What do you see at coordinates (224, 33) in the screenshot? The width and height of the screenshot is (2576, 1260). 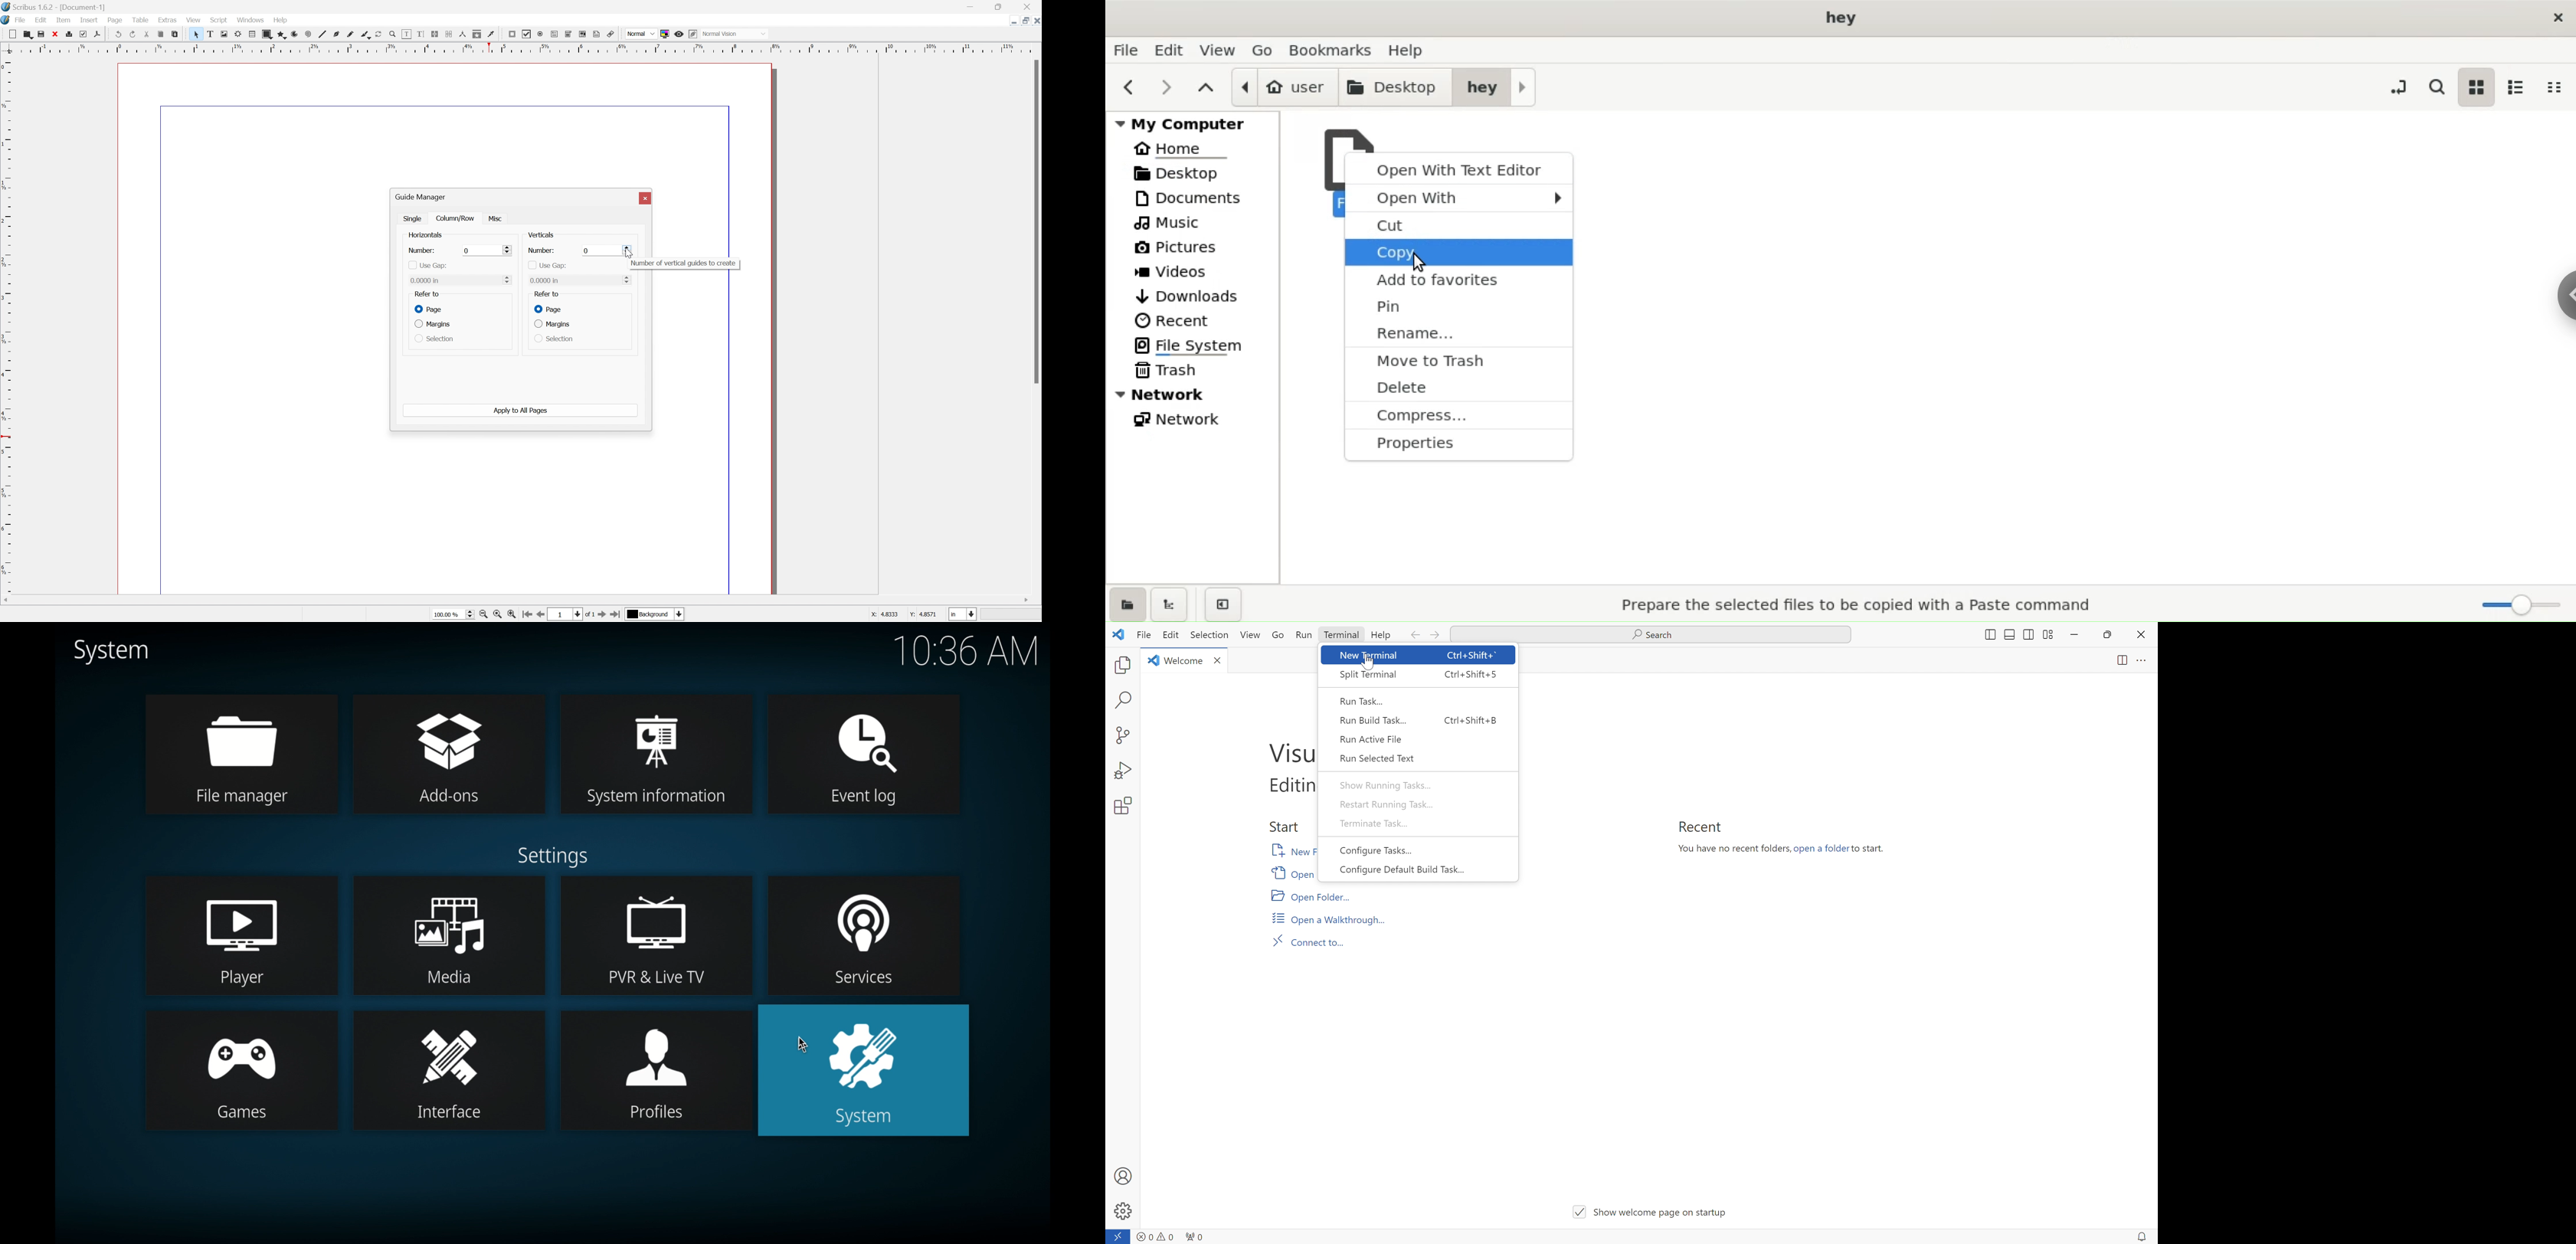 I see `image frame` at bounding box center [224, 33].